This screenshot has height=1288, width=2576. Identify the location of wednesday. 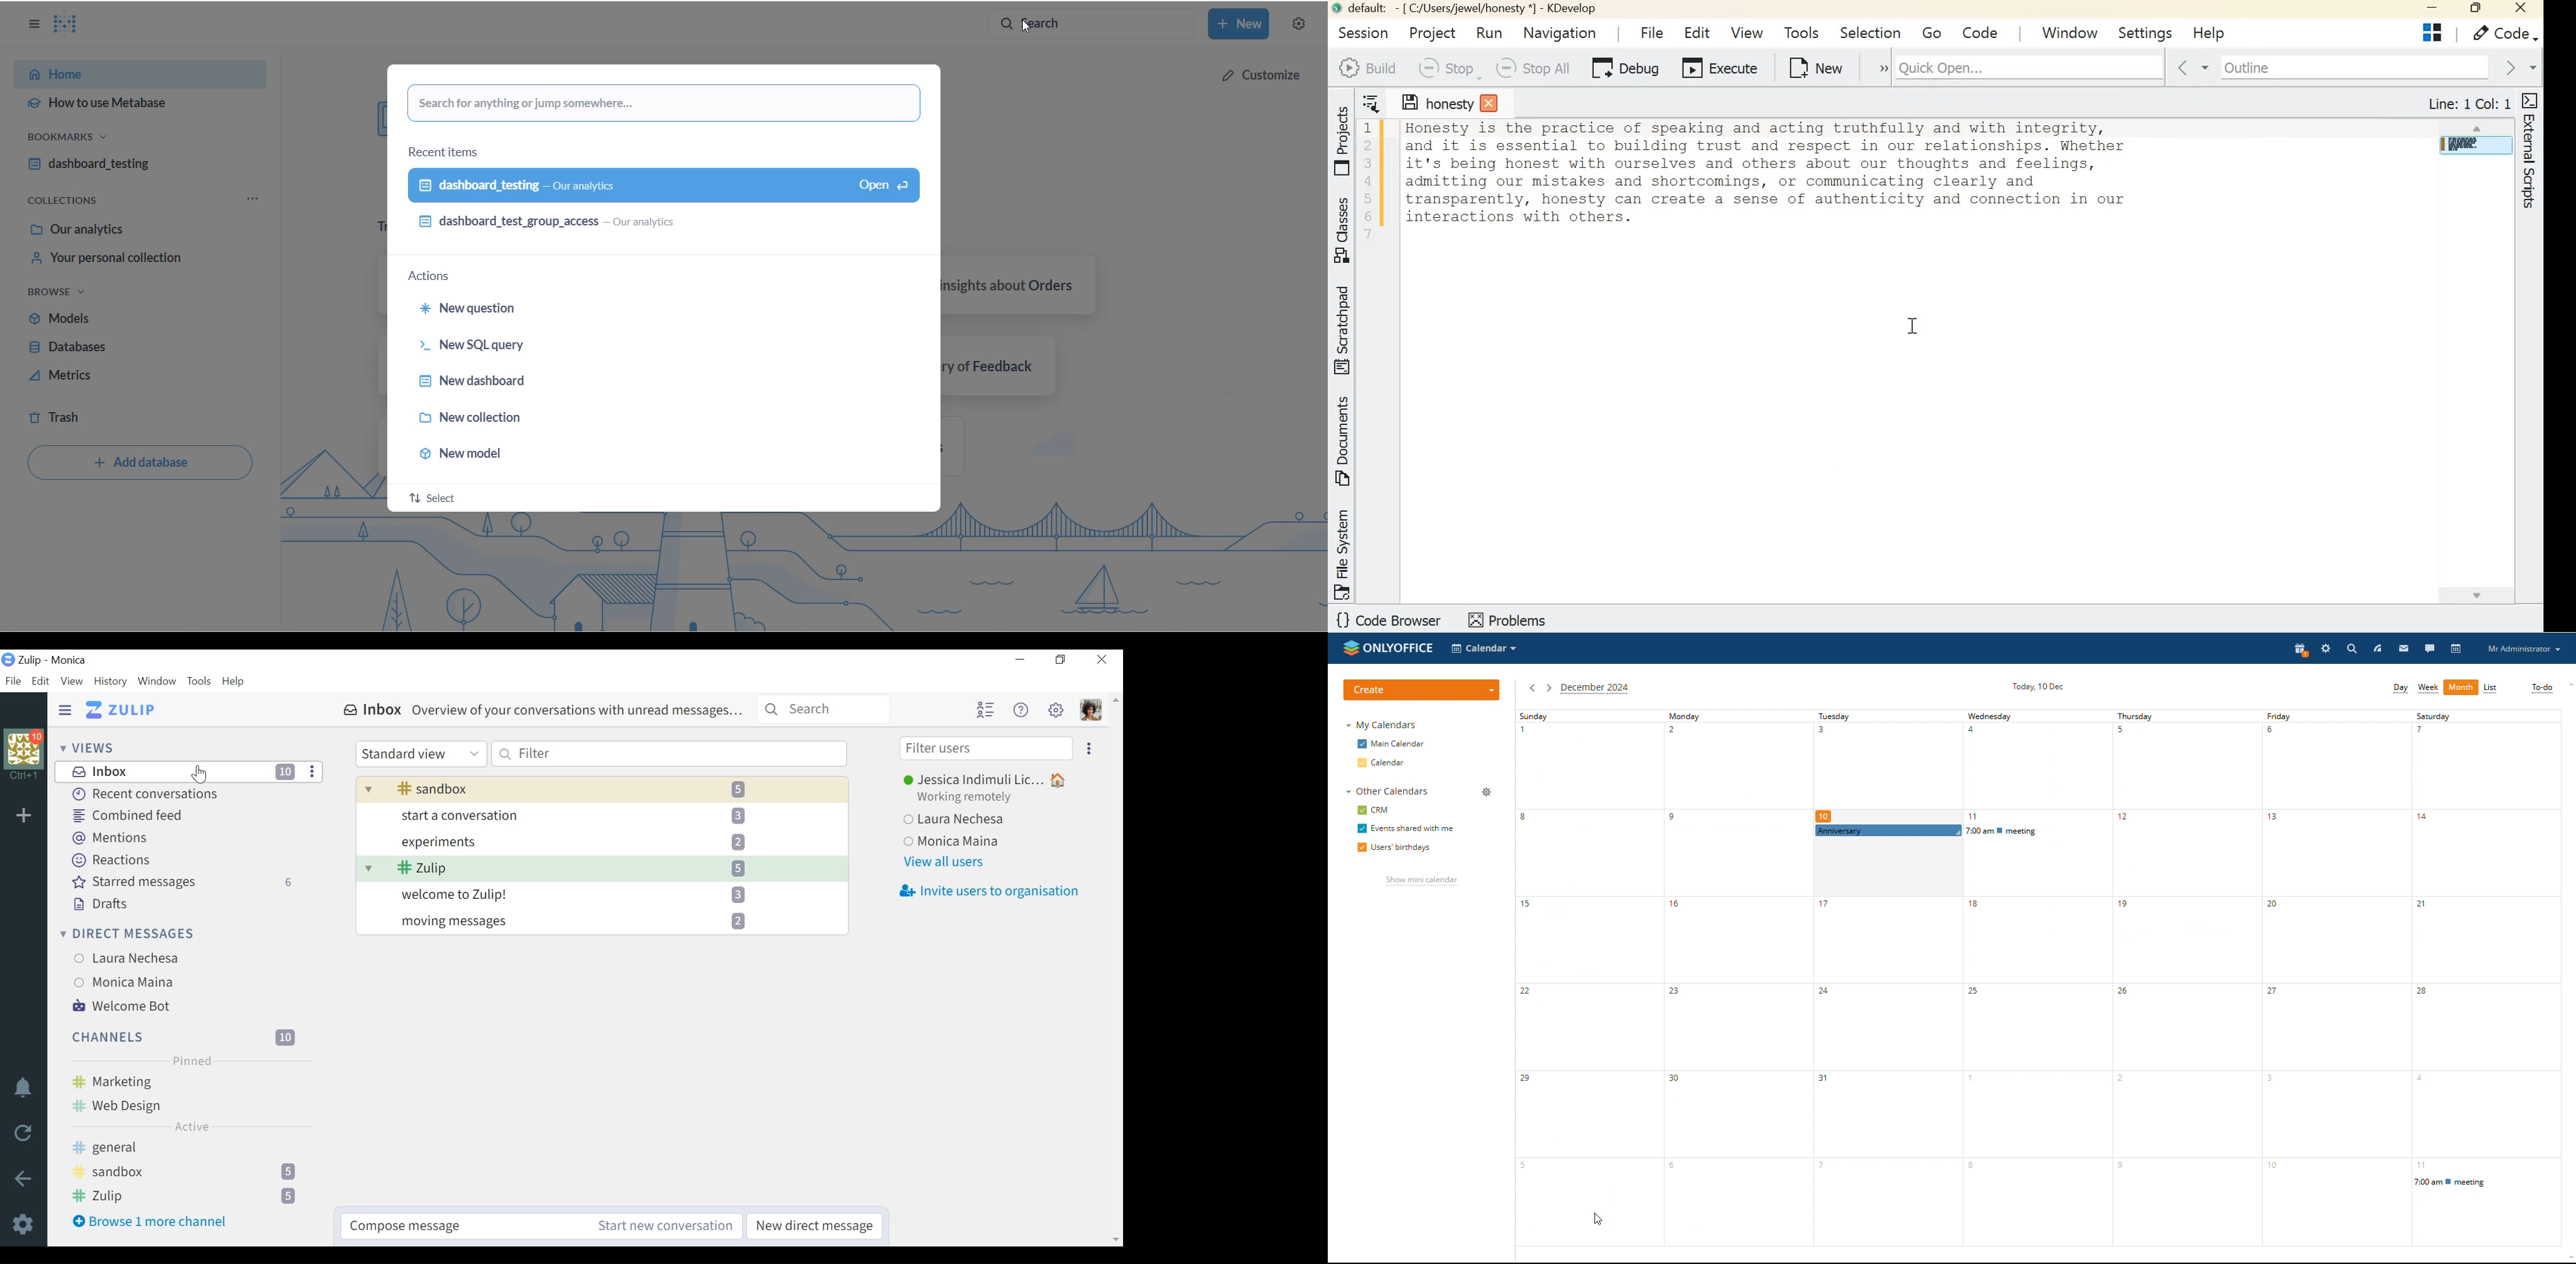
(2035, 1045).